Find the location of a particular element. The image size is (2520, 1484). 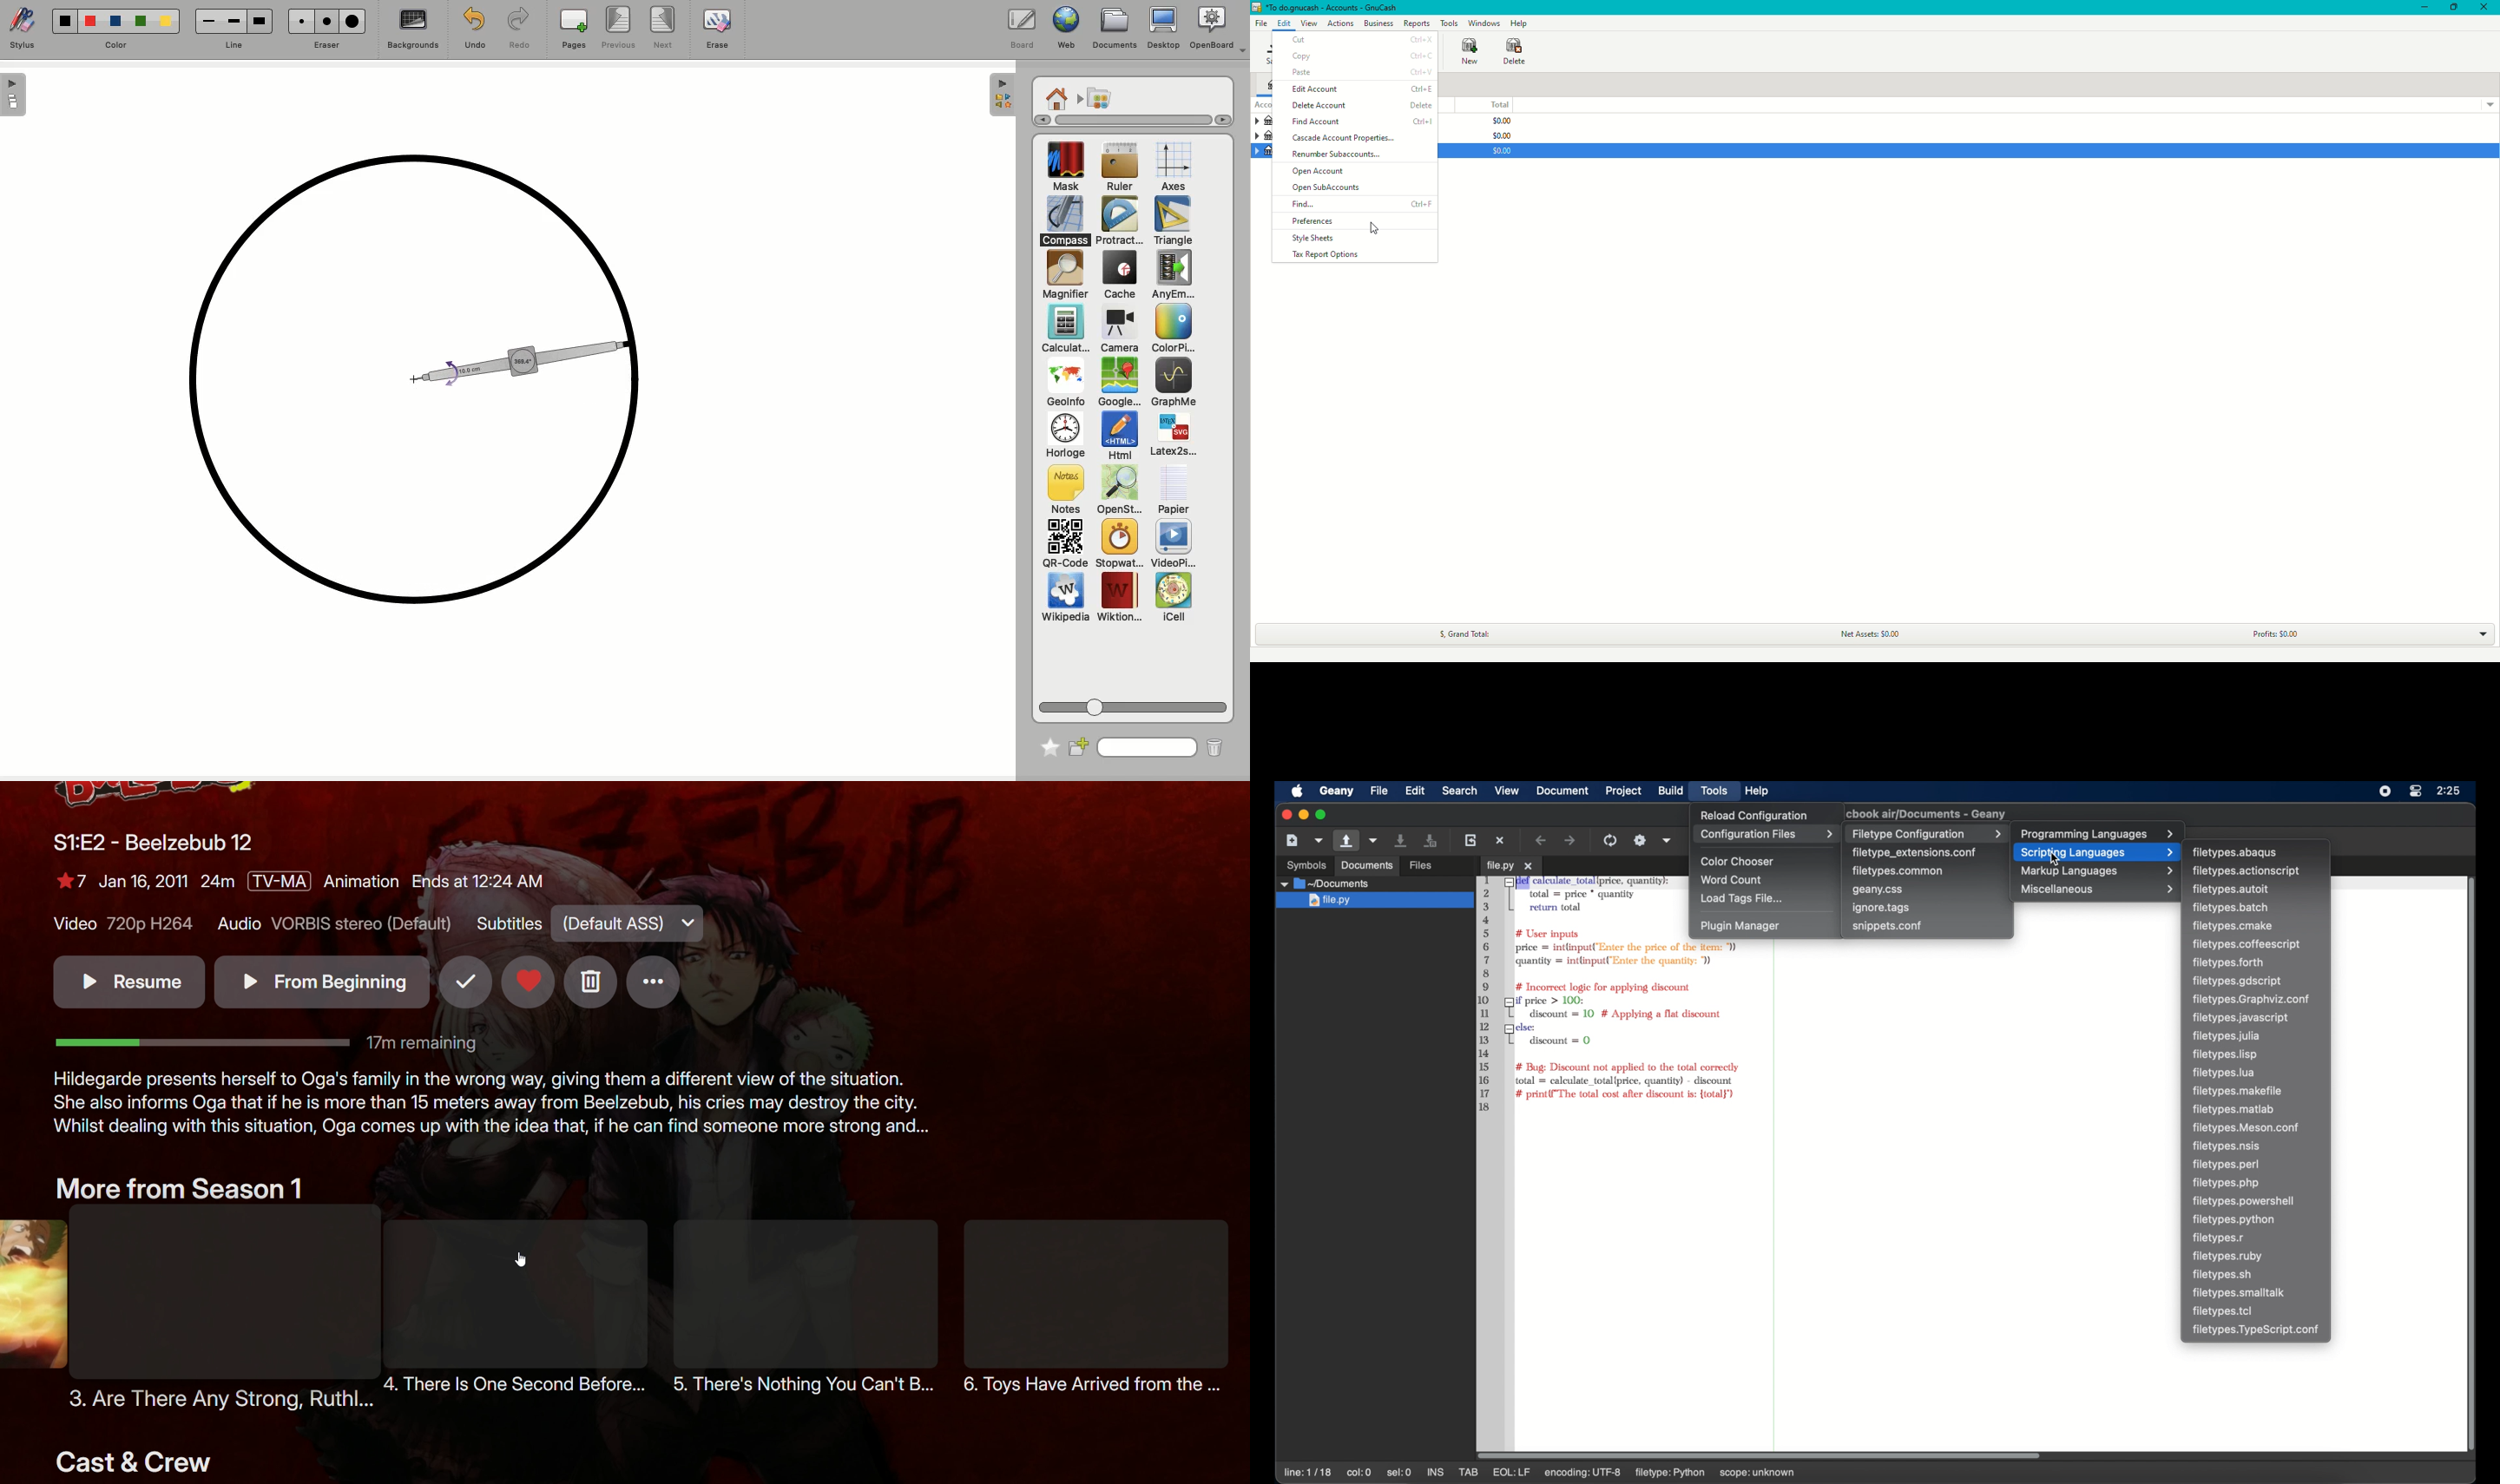

word count is located at coordinates (1734, 880).